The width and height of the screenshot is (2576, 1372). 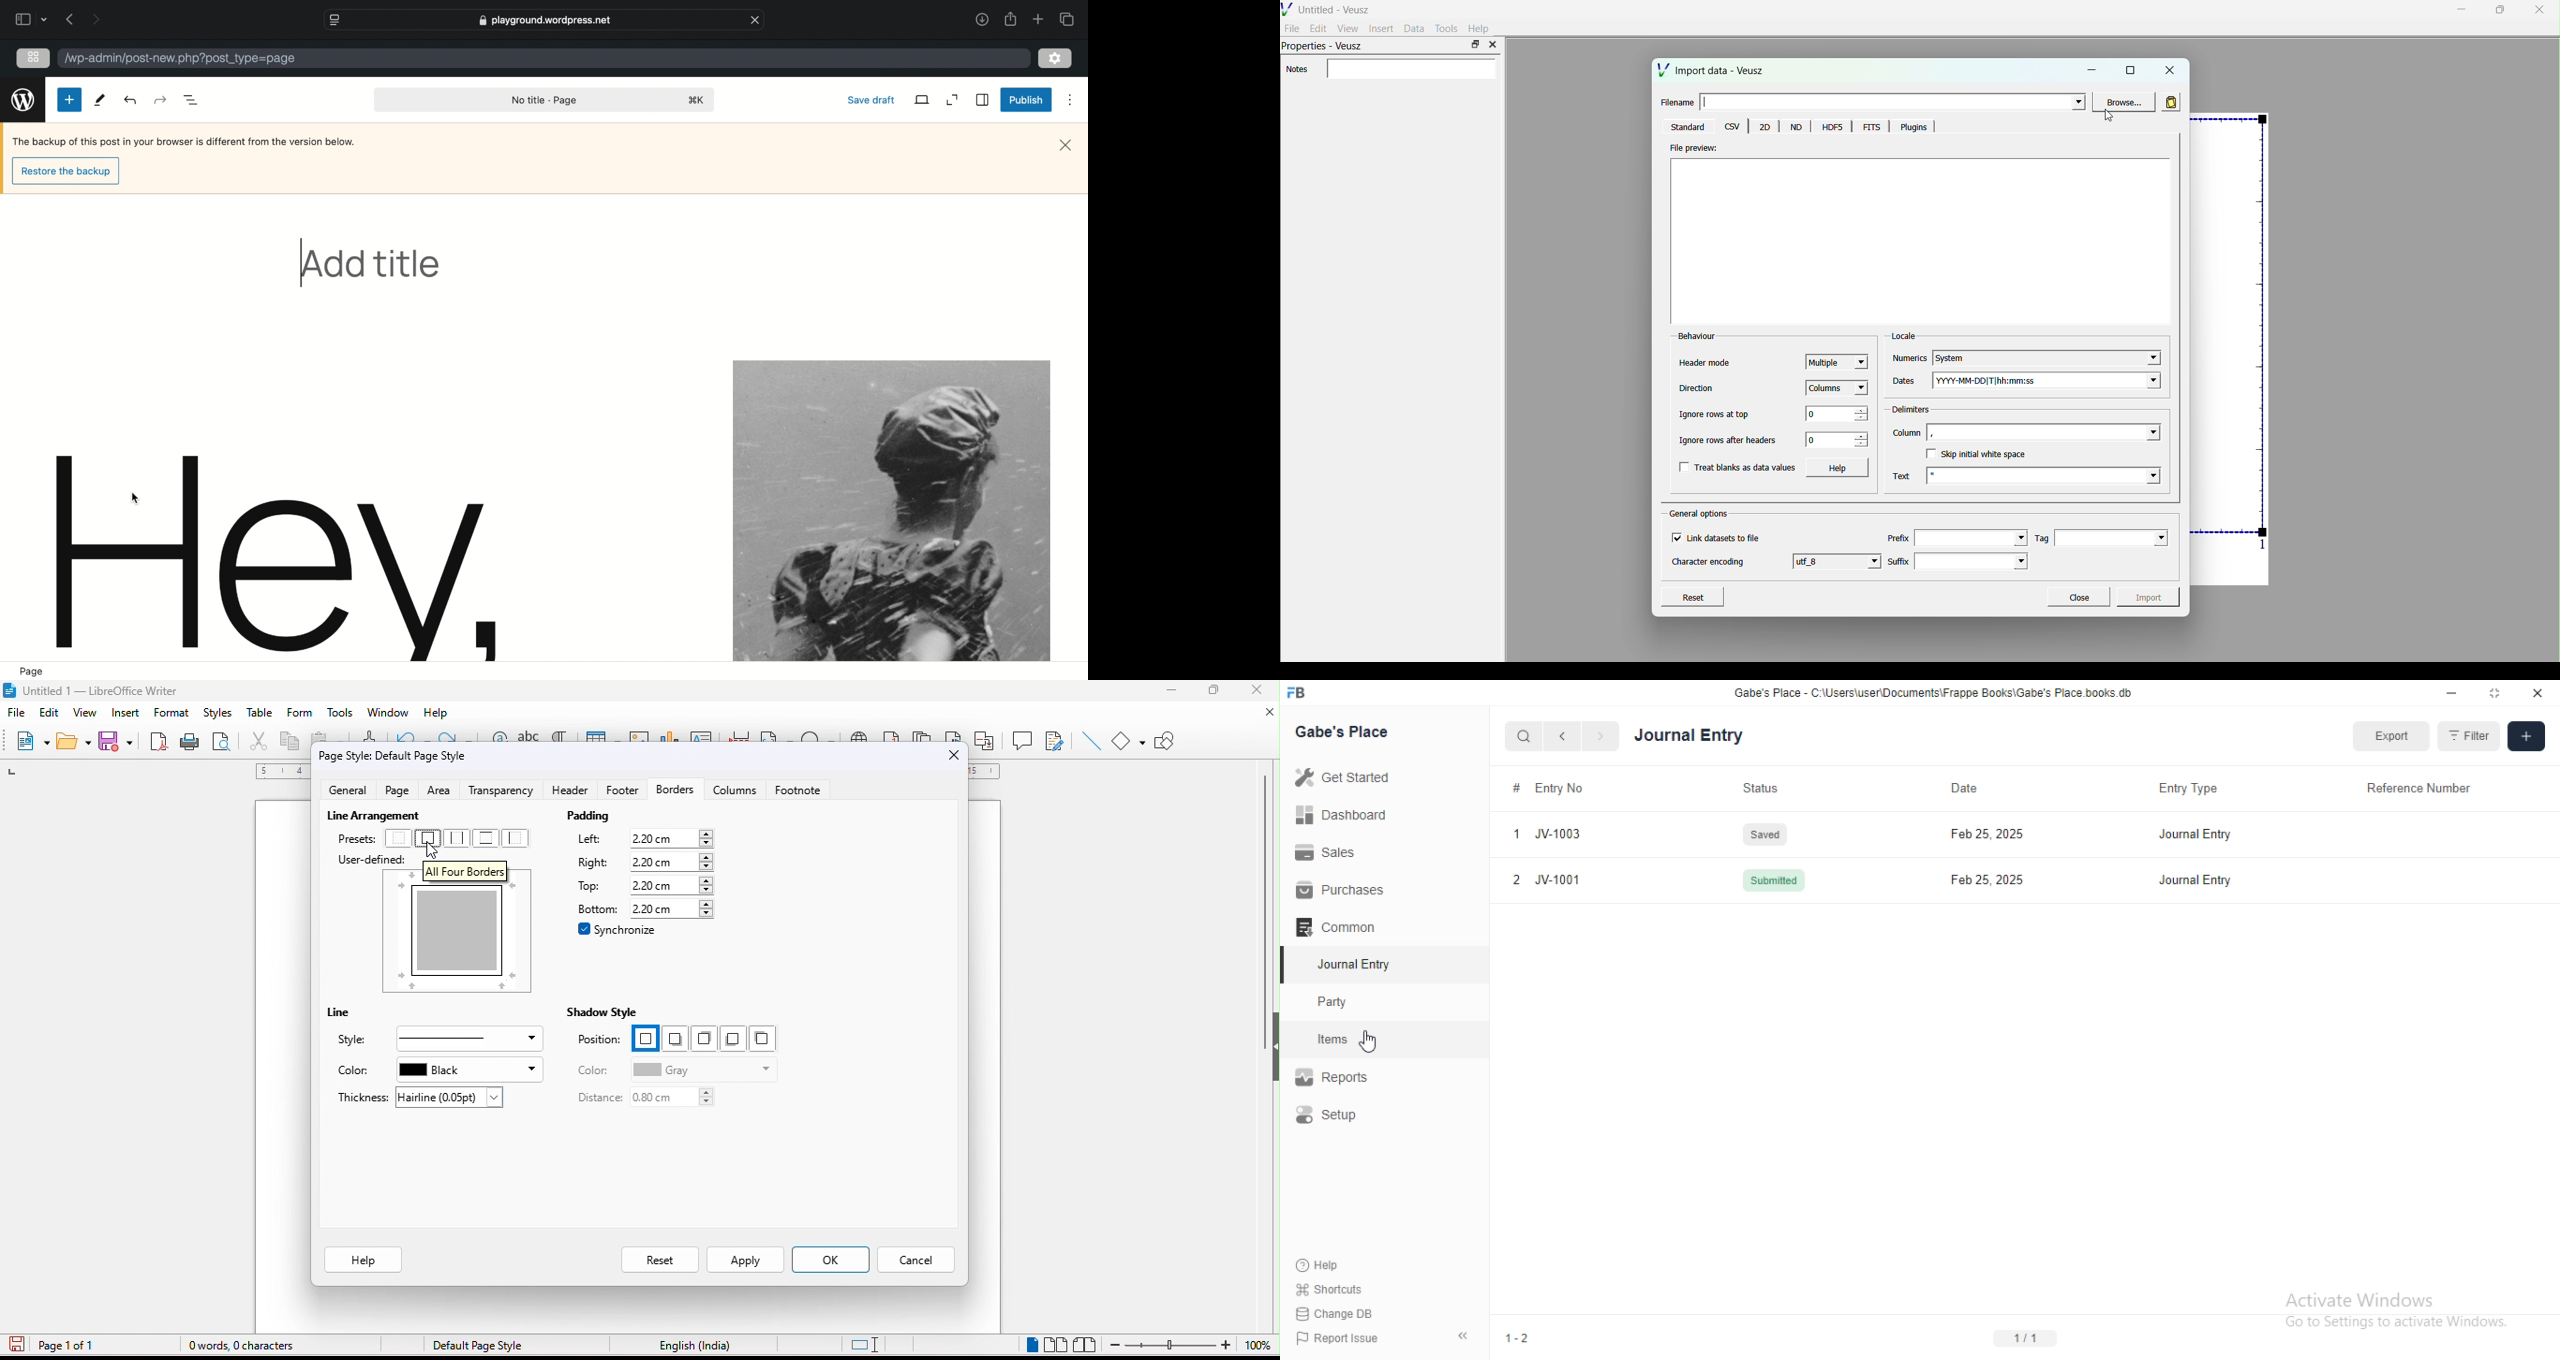 I want to click on window, so click(x=387, y=713).